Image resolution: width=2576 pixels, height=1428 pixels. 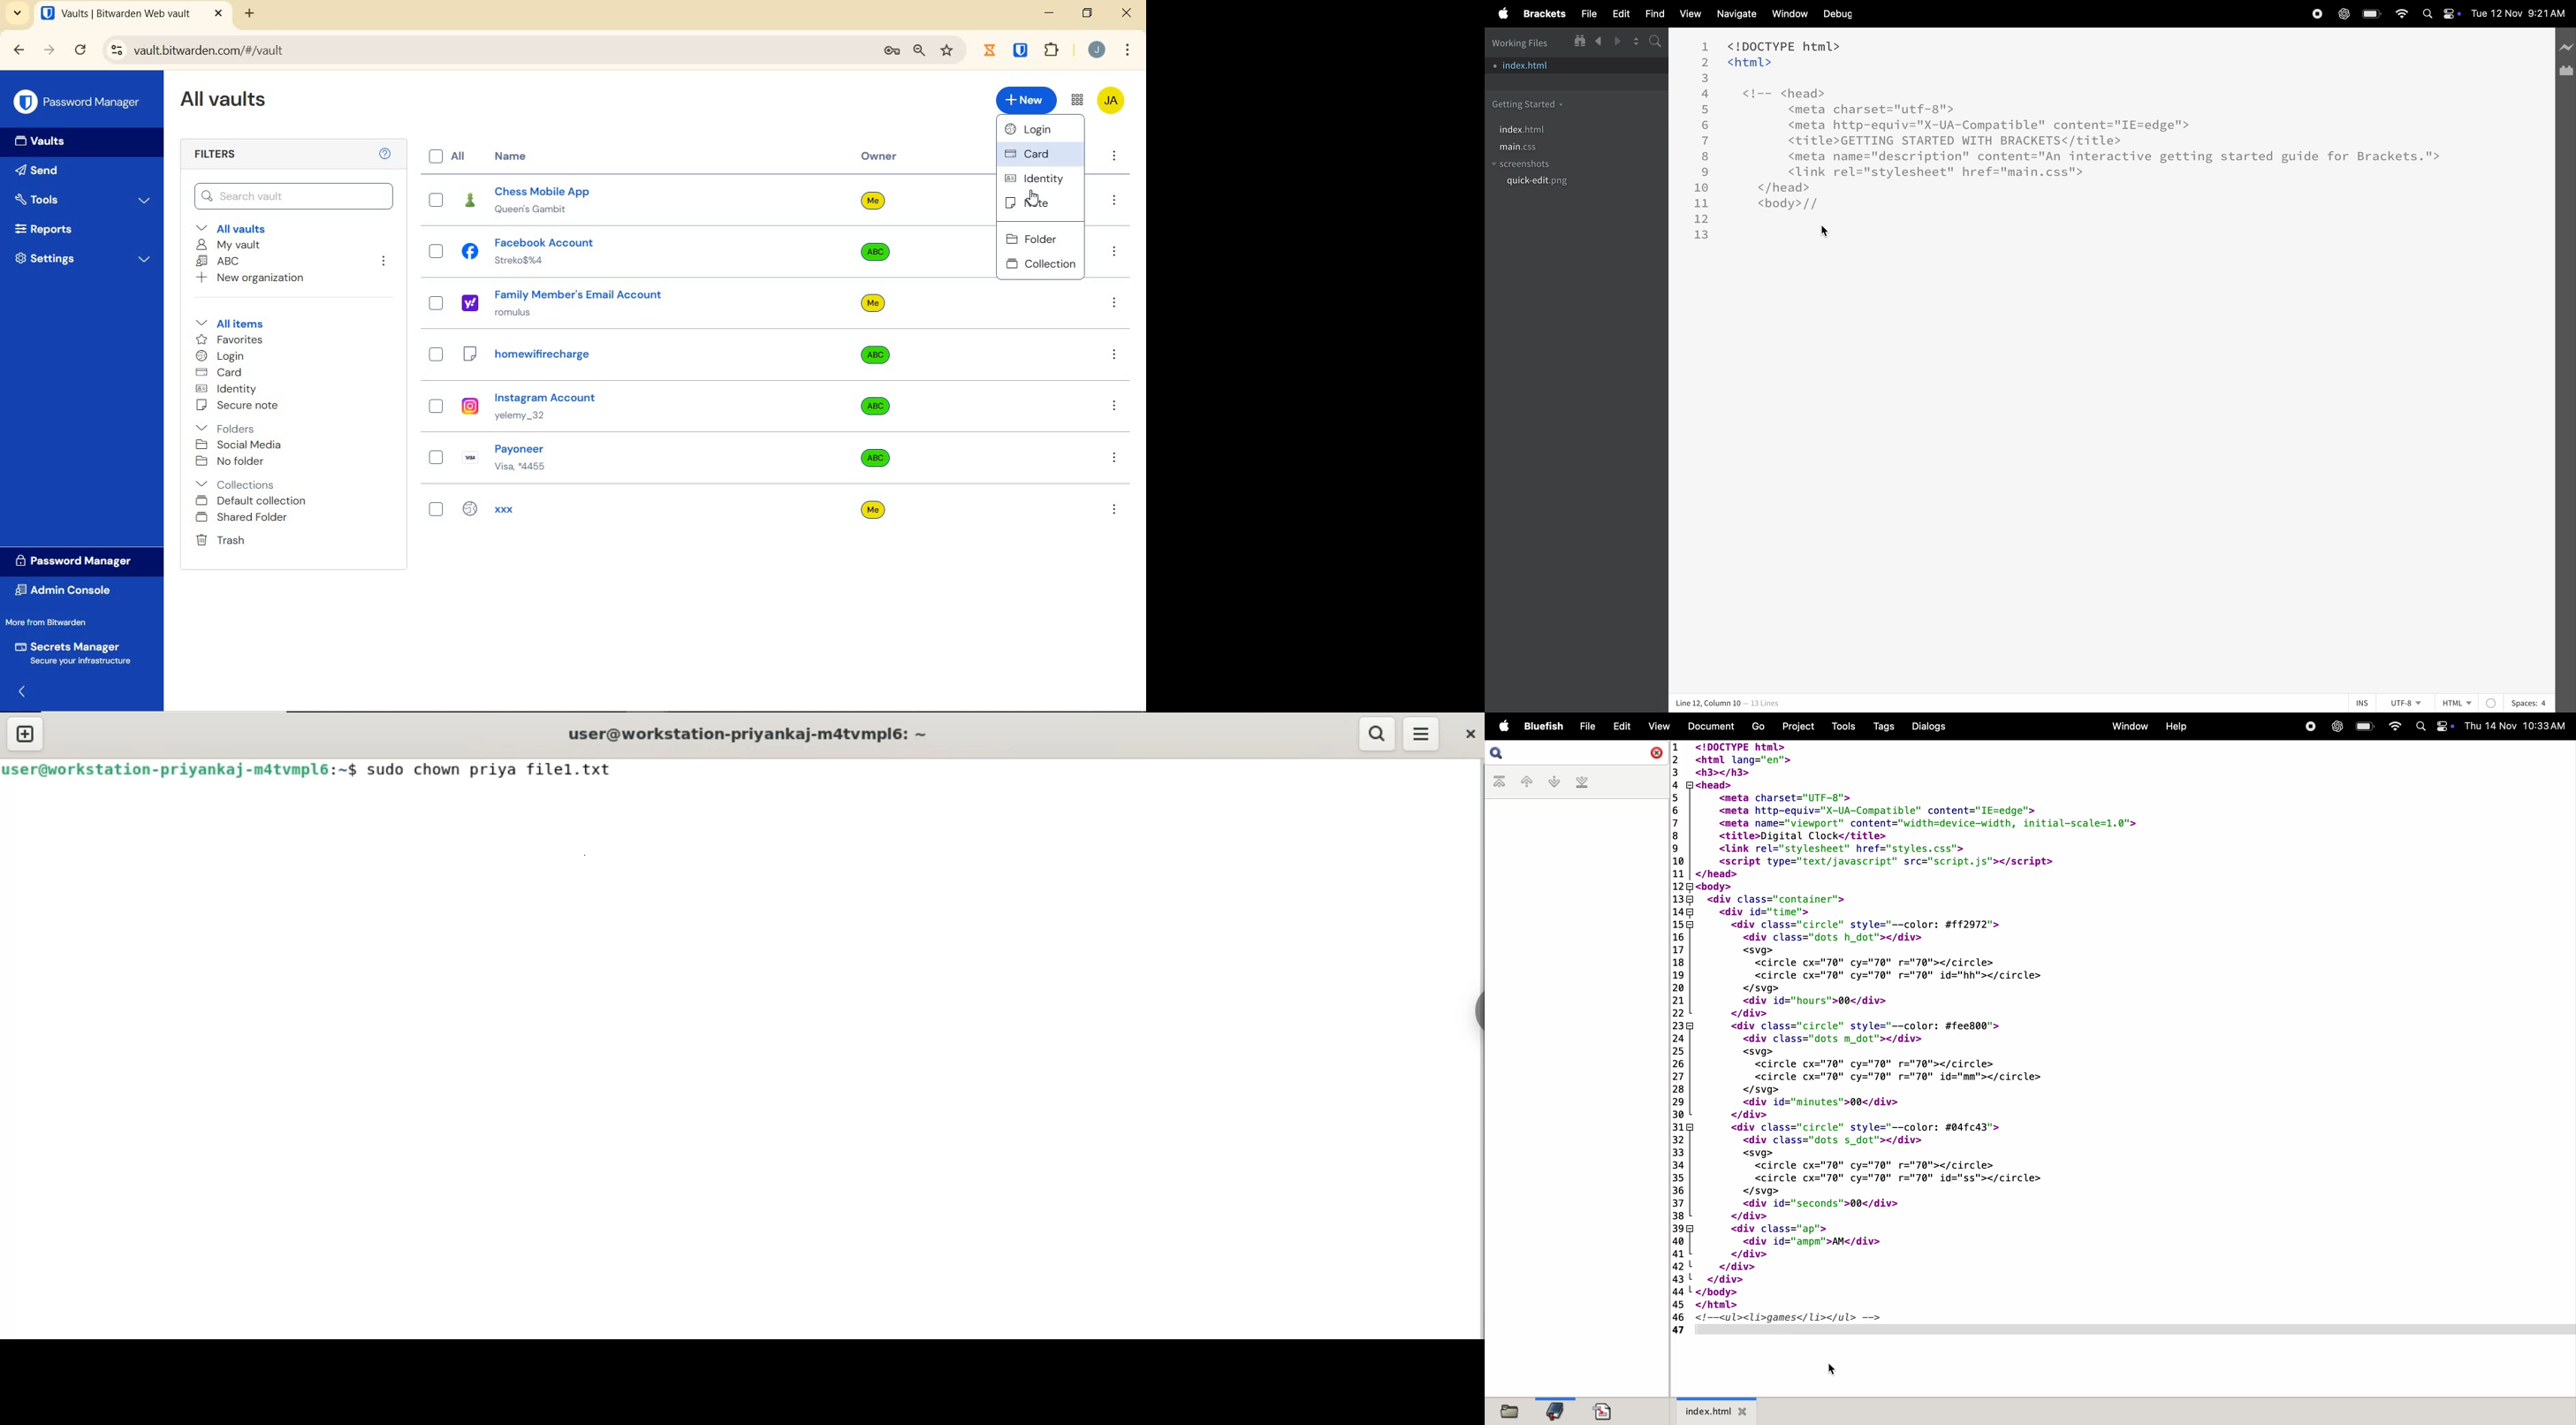 I want to click on RESTORE, so click(x=1087, y=15).